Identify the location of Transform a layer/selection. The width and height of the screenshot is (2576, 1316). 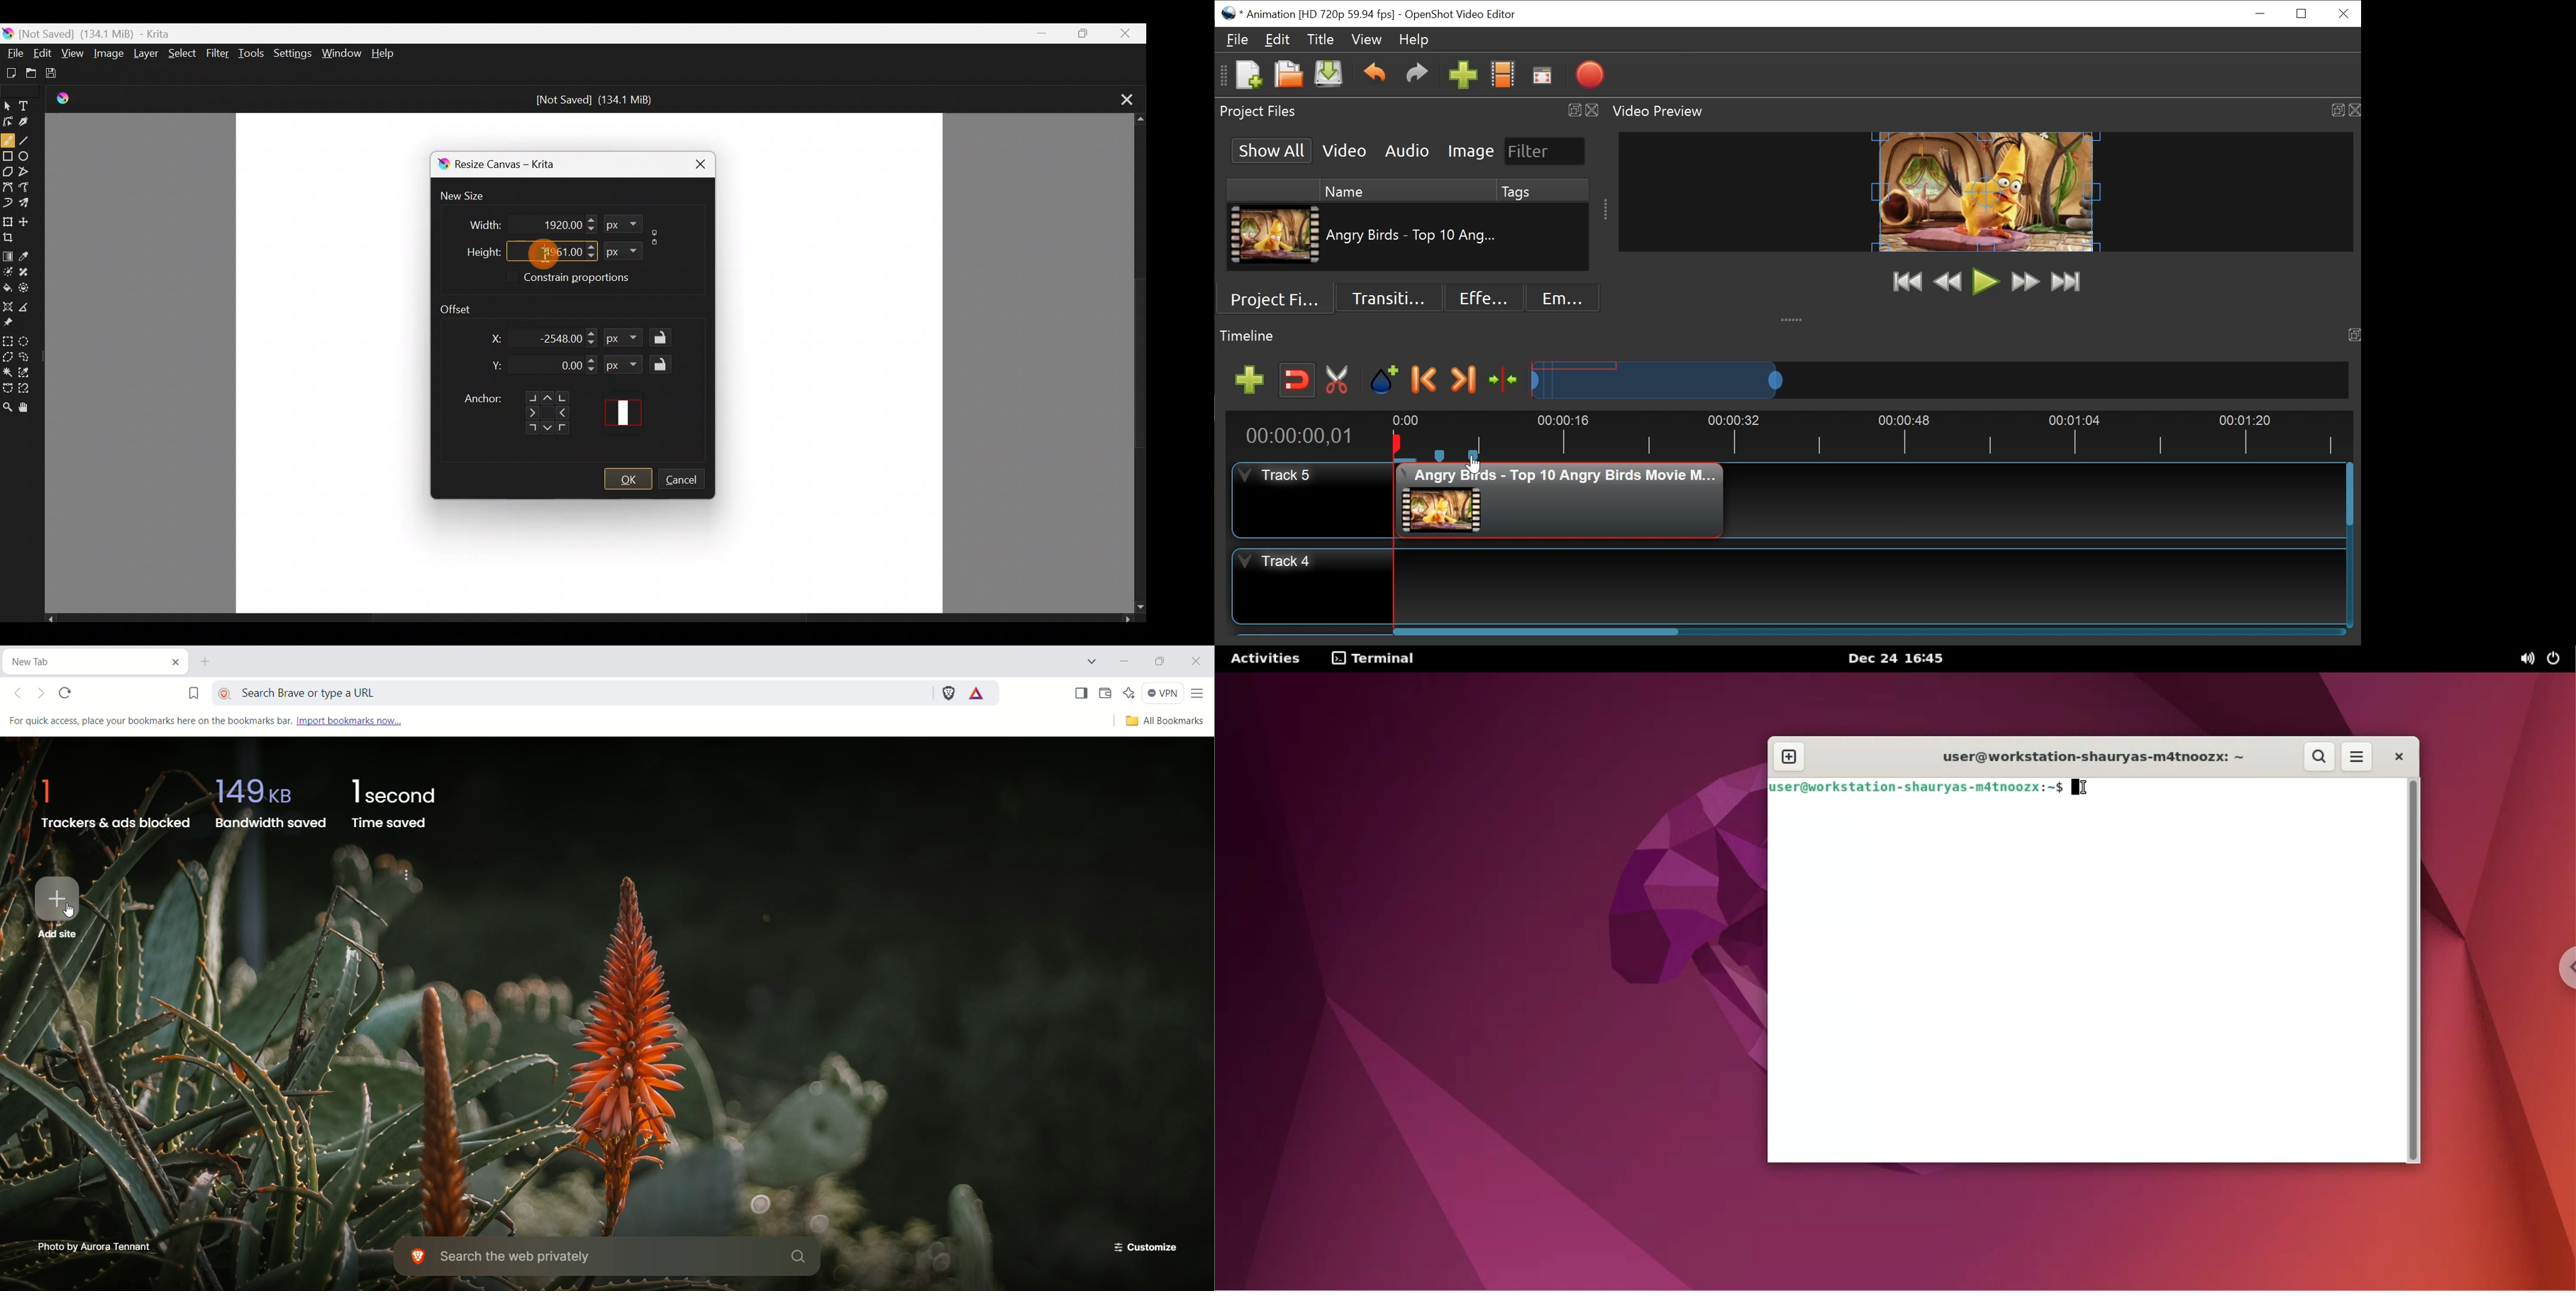
(8, 221).